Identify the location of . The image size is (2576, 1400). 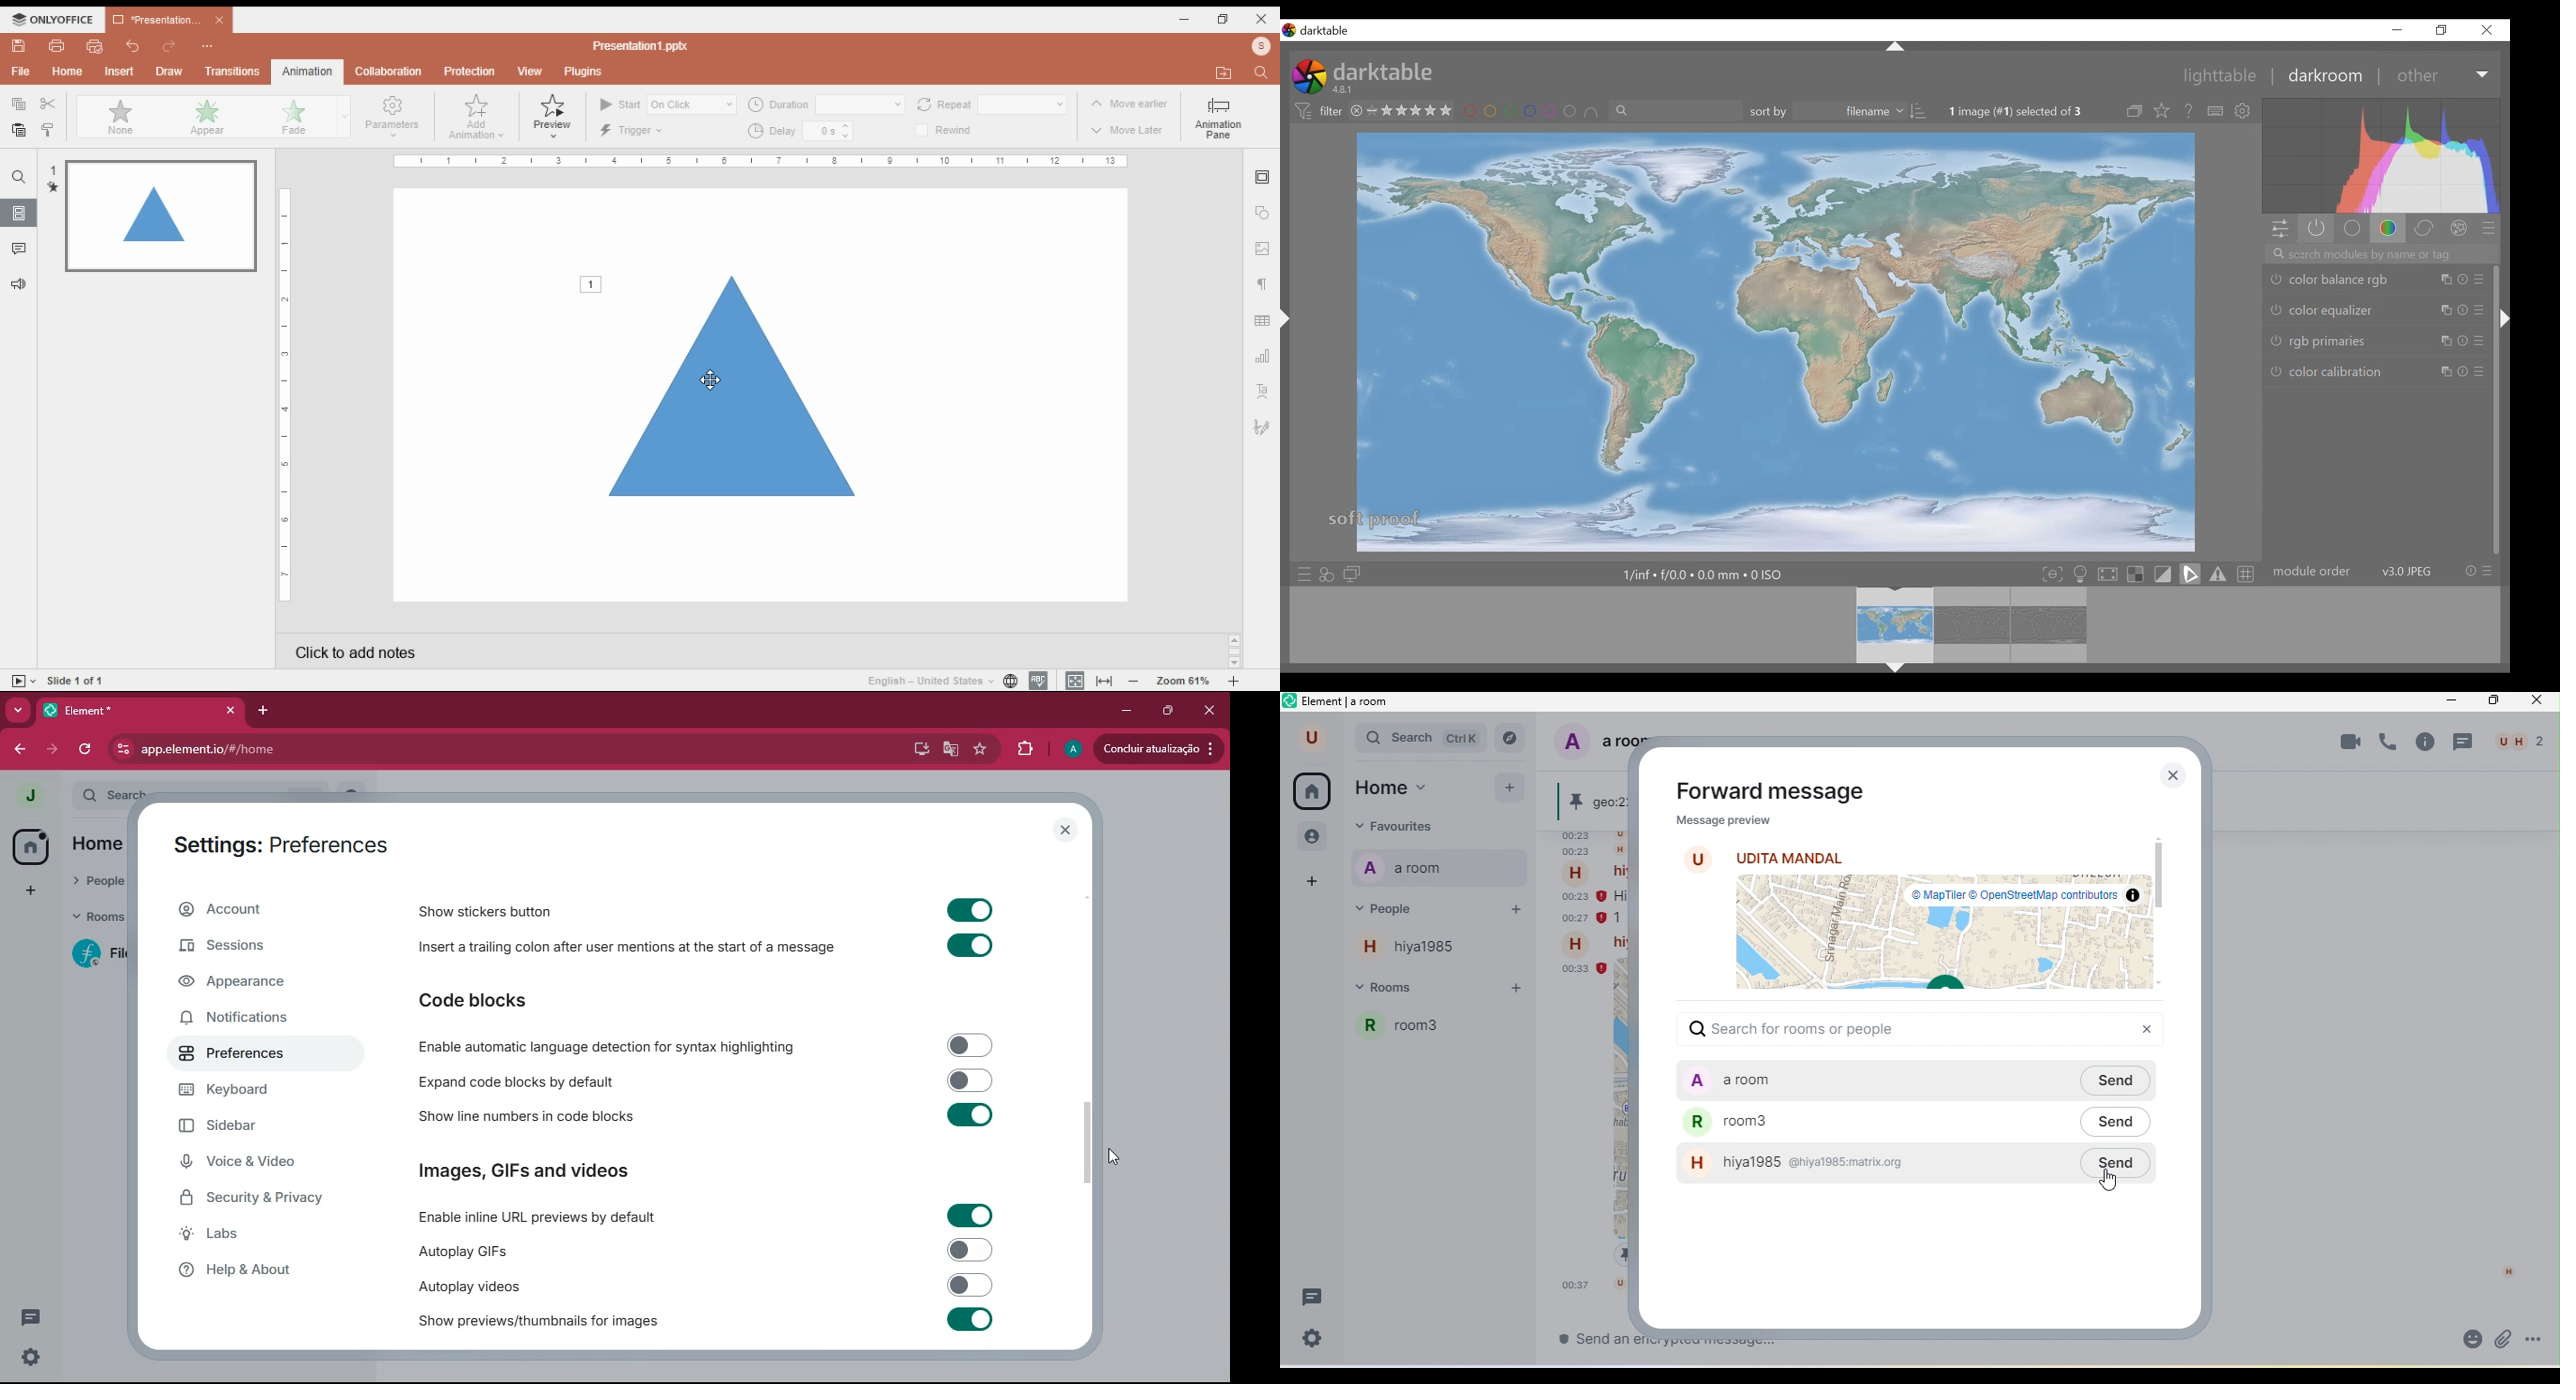
(1588, 1339).